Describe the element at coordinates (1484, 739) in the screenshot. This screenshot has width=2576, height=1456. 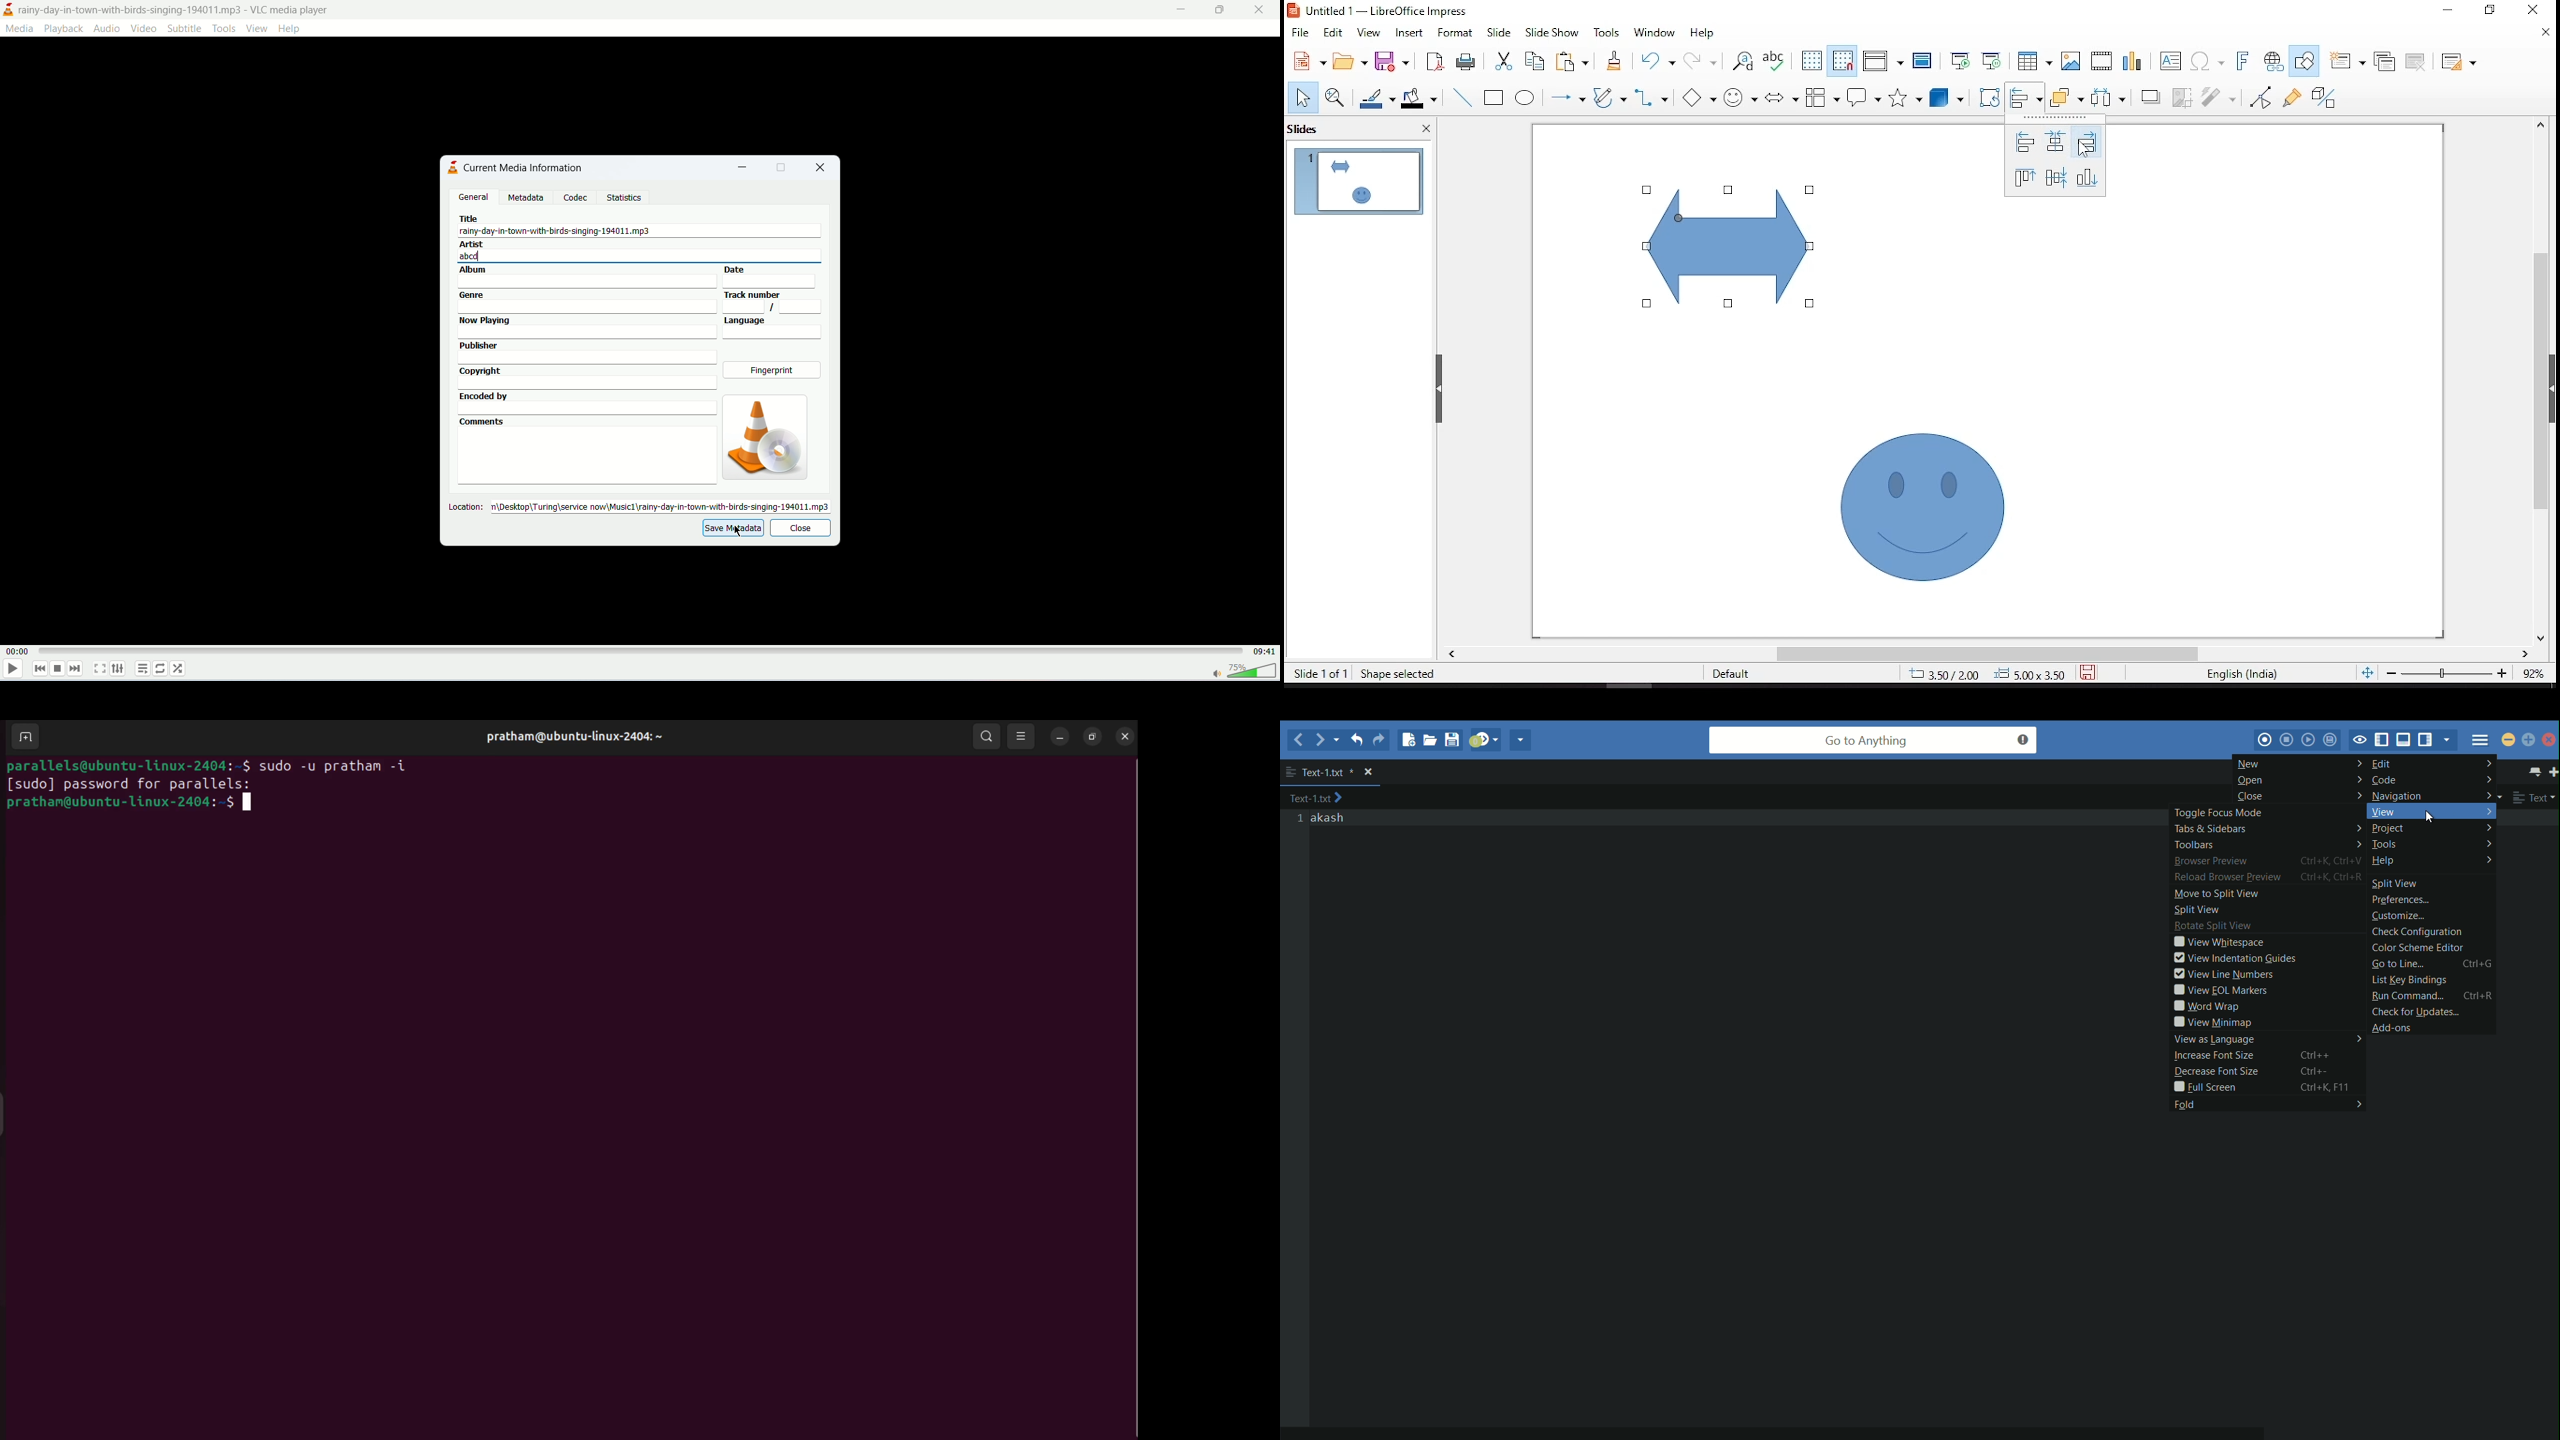
I see `jump to next syntax checking result` at that location.